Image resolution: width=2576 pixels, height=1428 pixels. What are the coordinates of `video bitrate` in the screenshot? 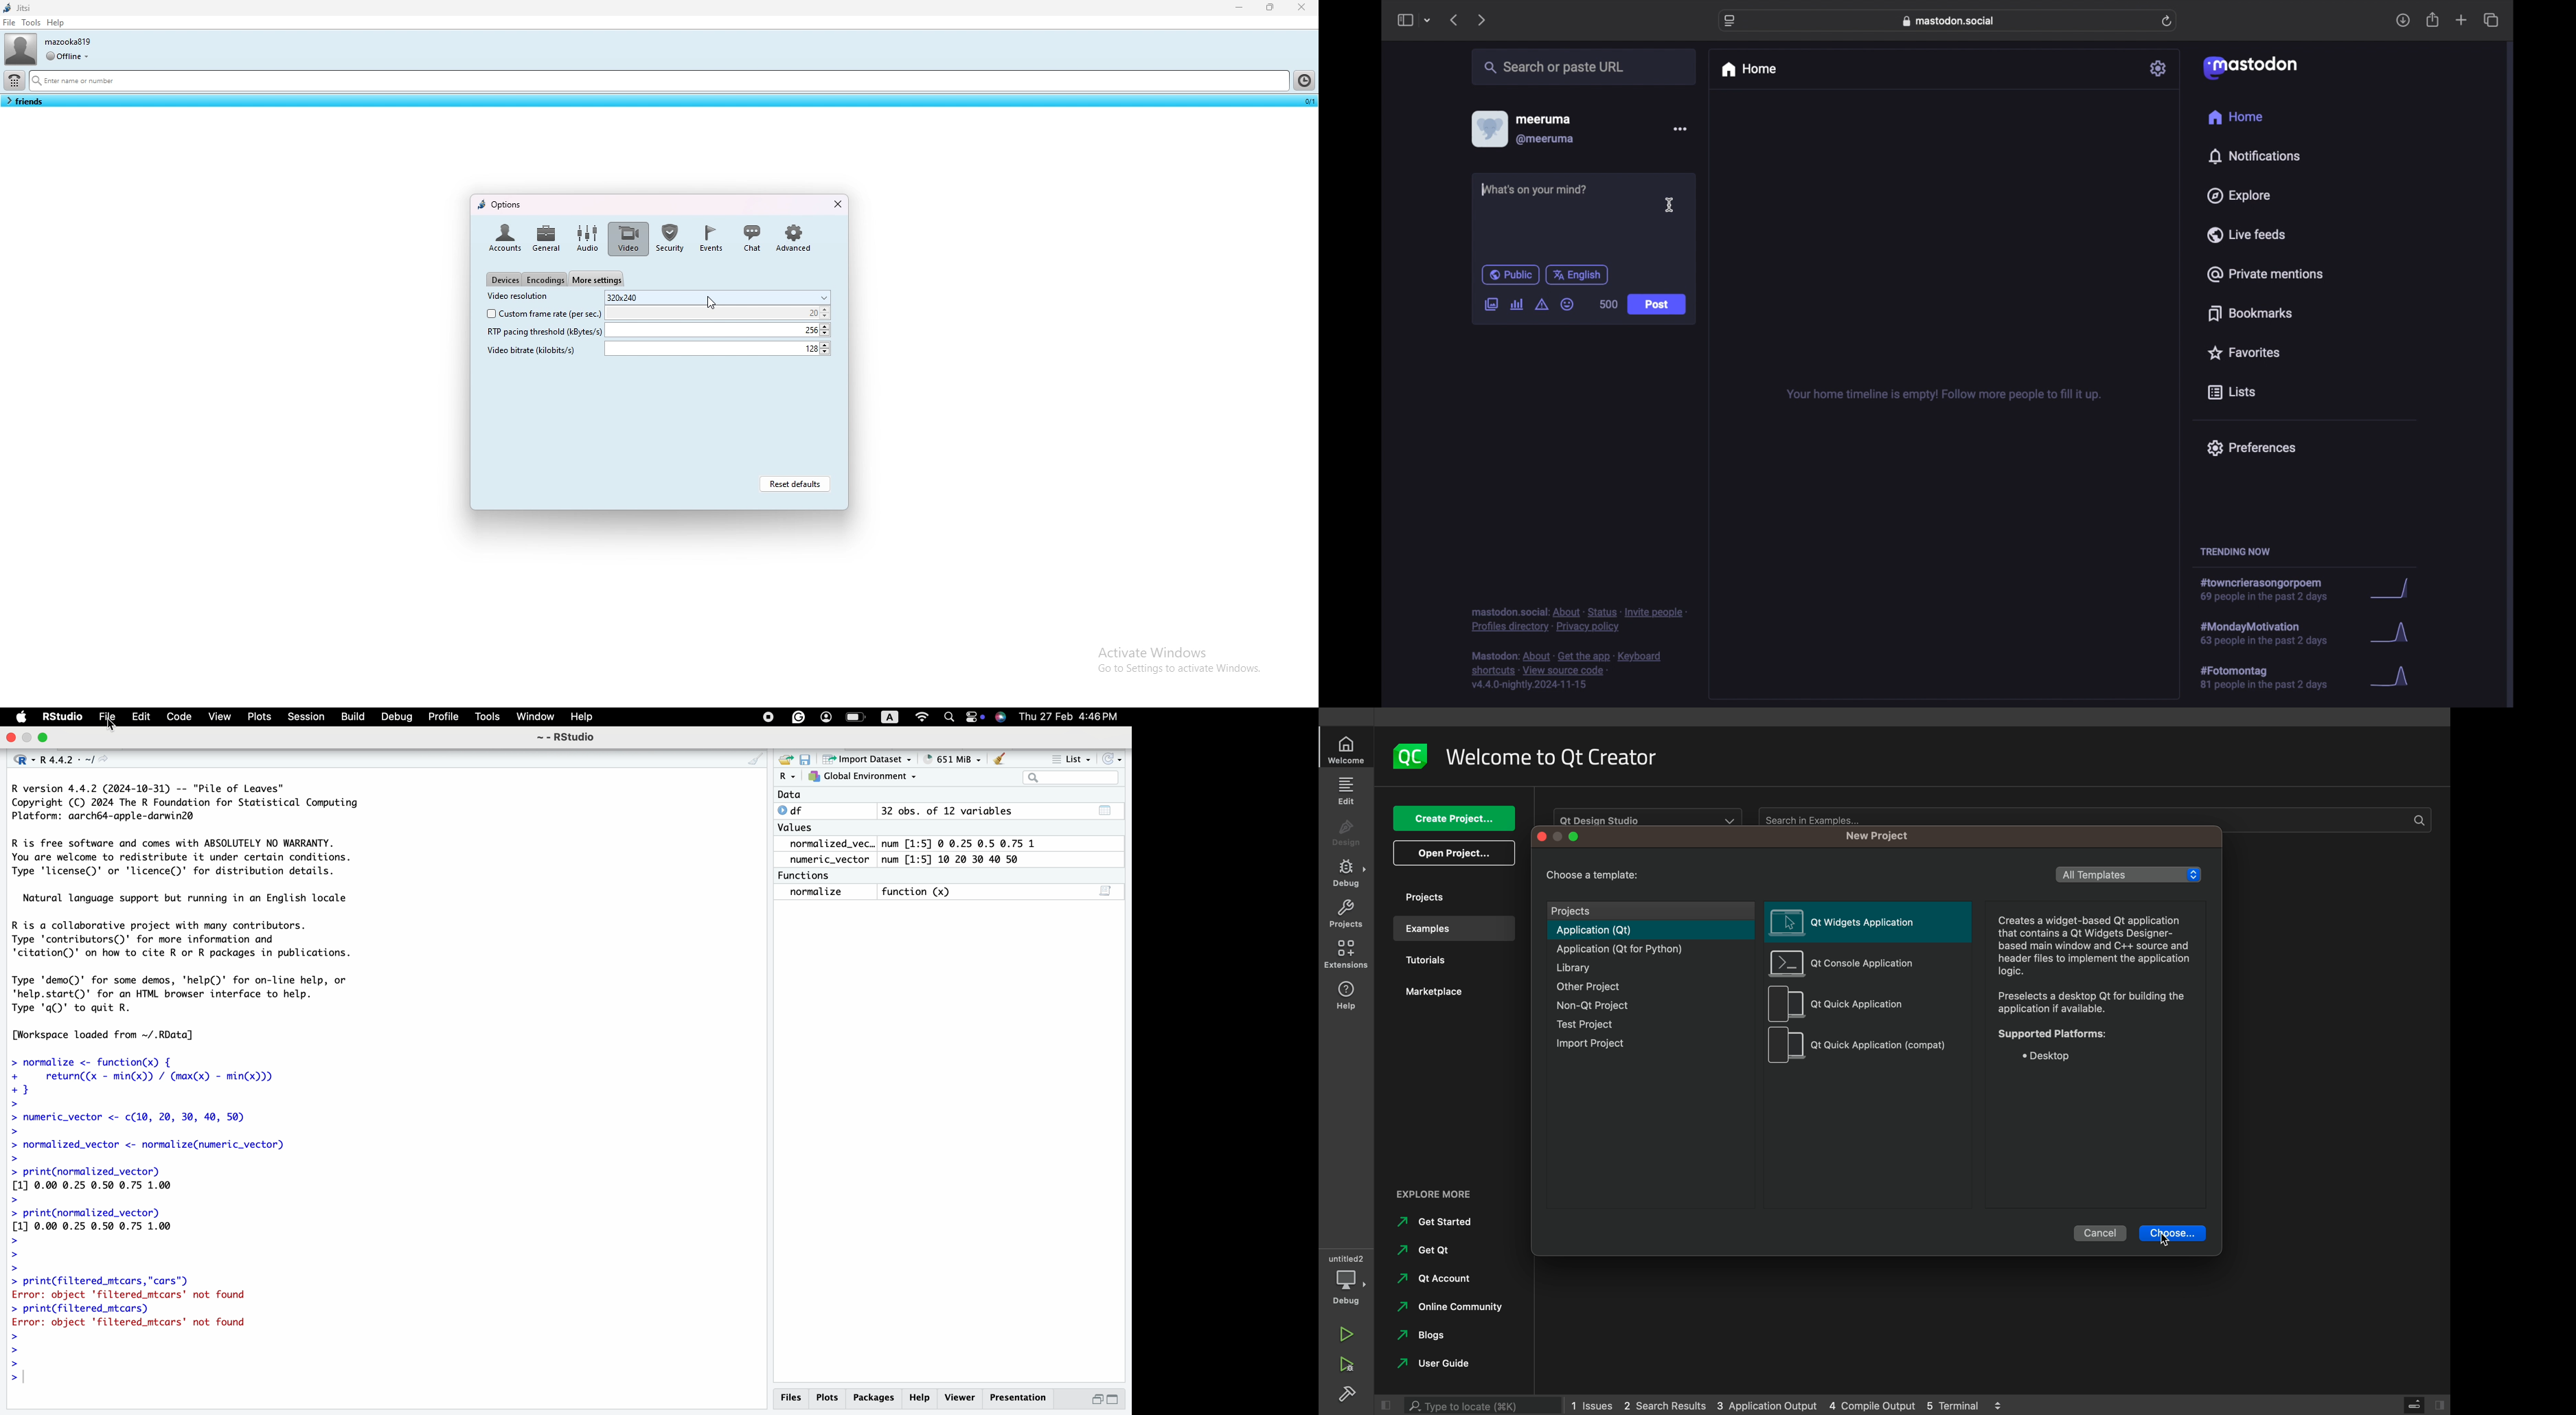 It's located at (534, 350).